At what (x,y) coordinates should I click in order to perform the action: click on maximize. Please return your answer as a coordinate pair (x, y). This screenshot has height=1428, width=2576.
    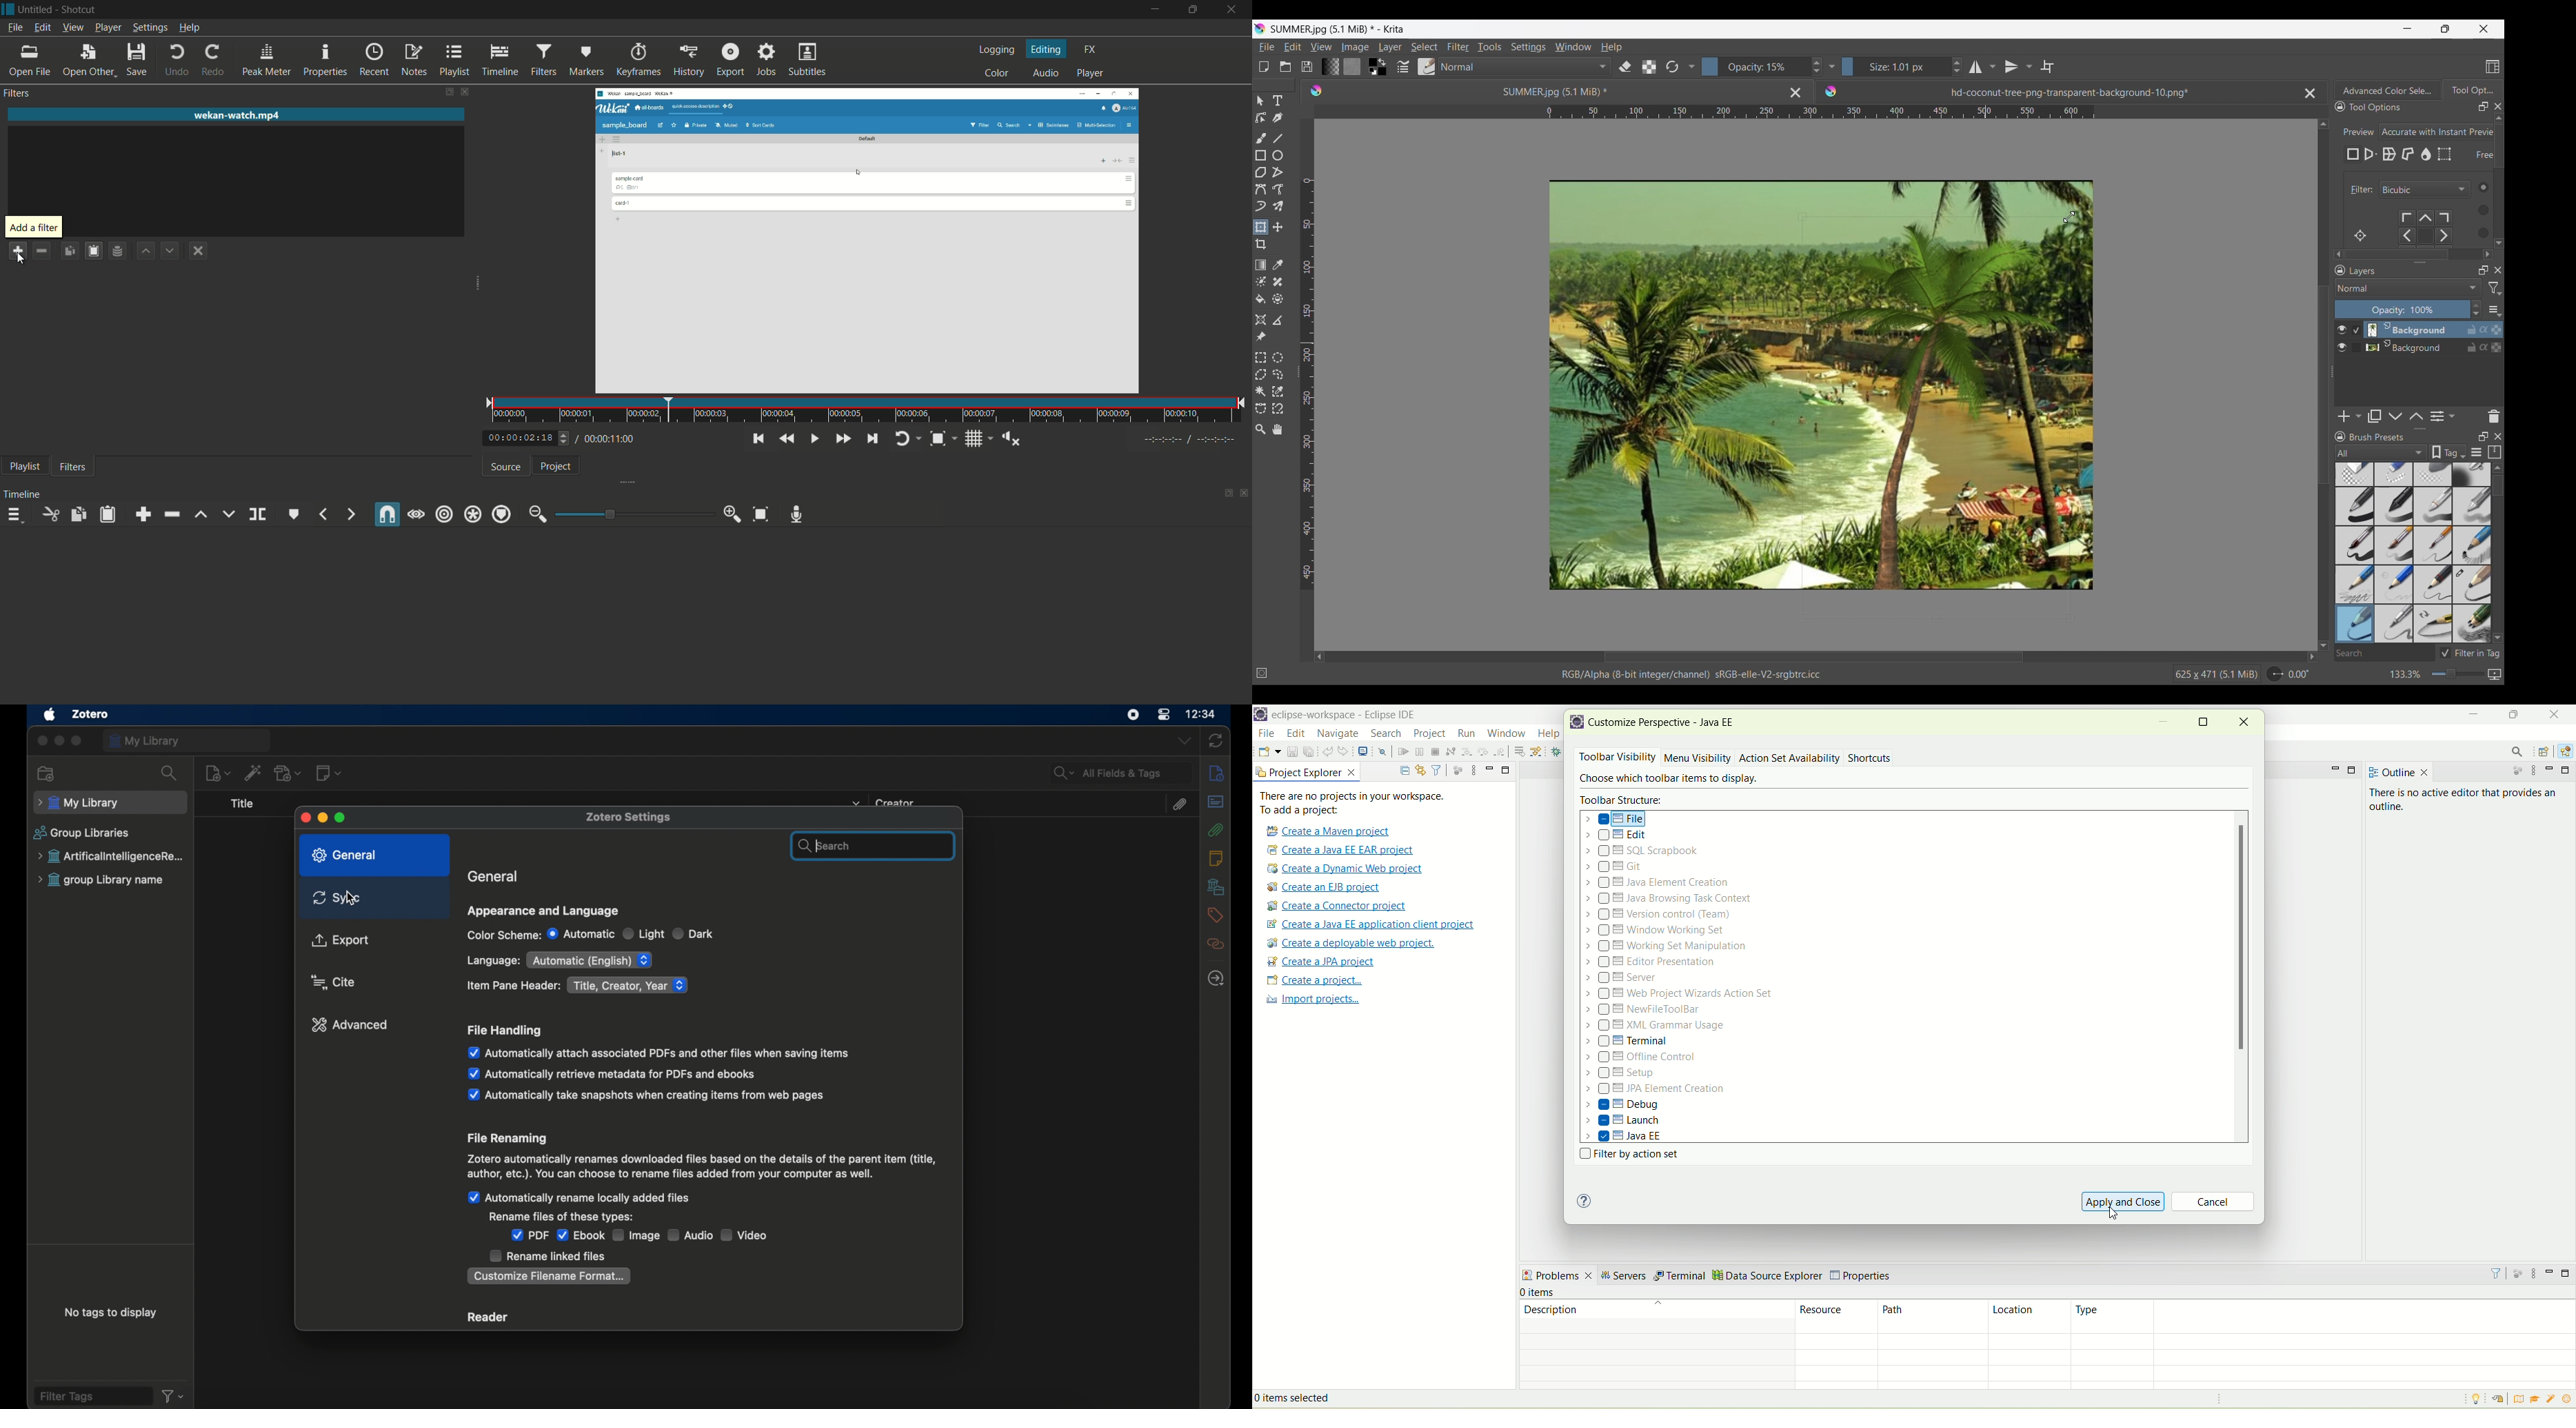
    Looking at the image, I should click on (1195, 10).